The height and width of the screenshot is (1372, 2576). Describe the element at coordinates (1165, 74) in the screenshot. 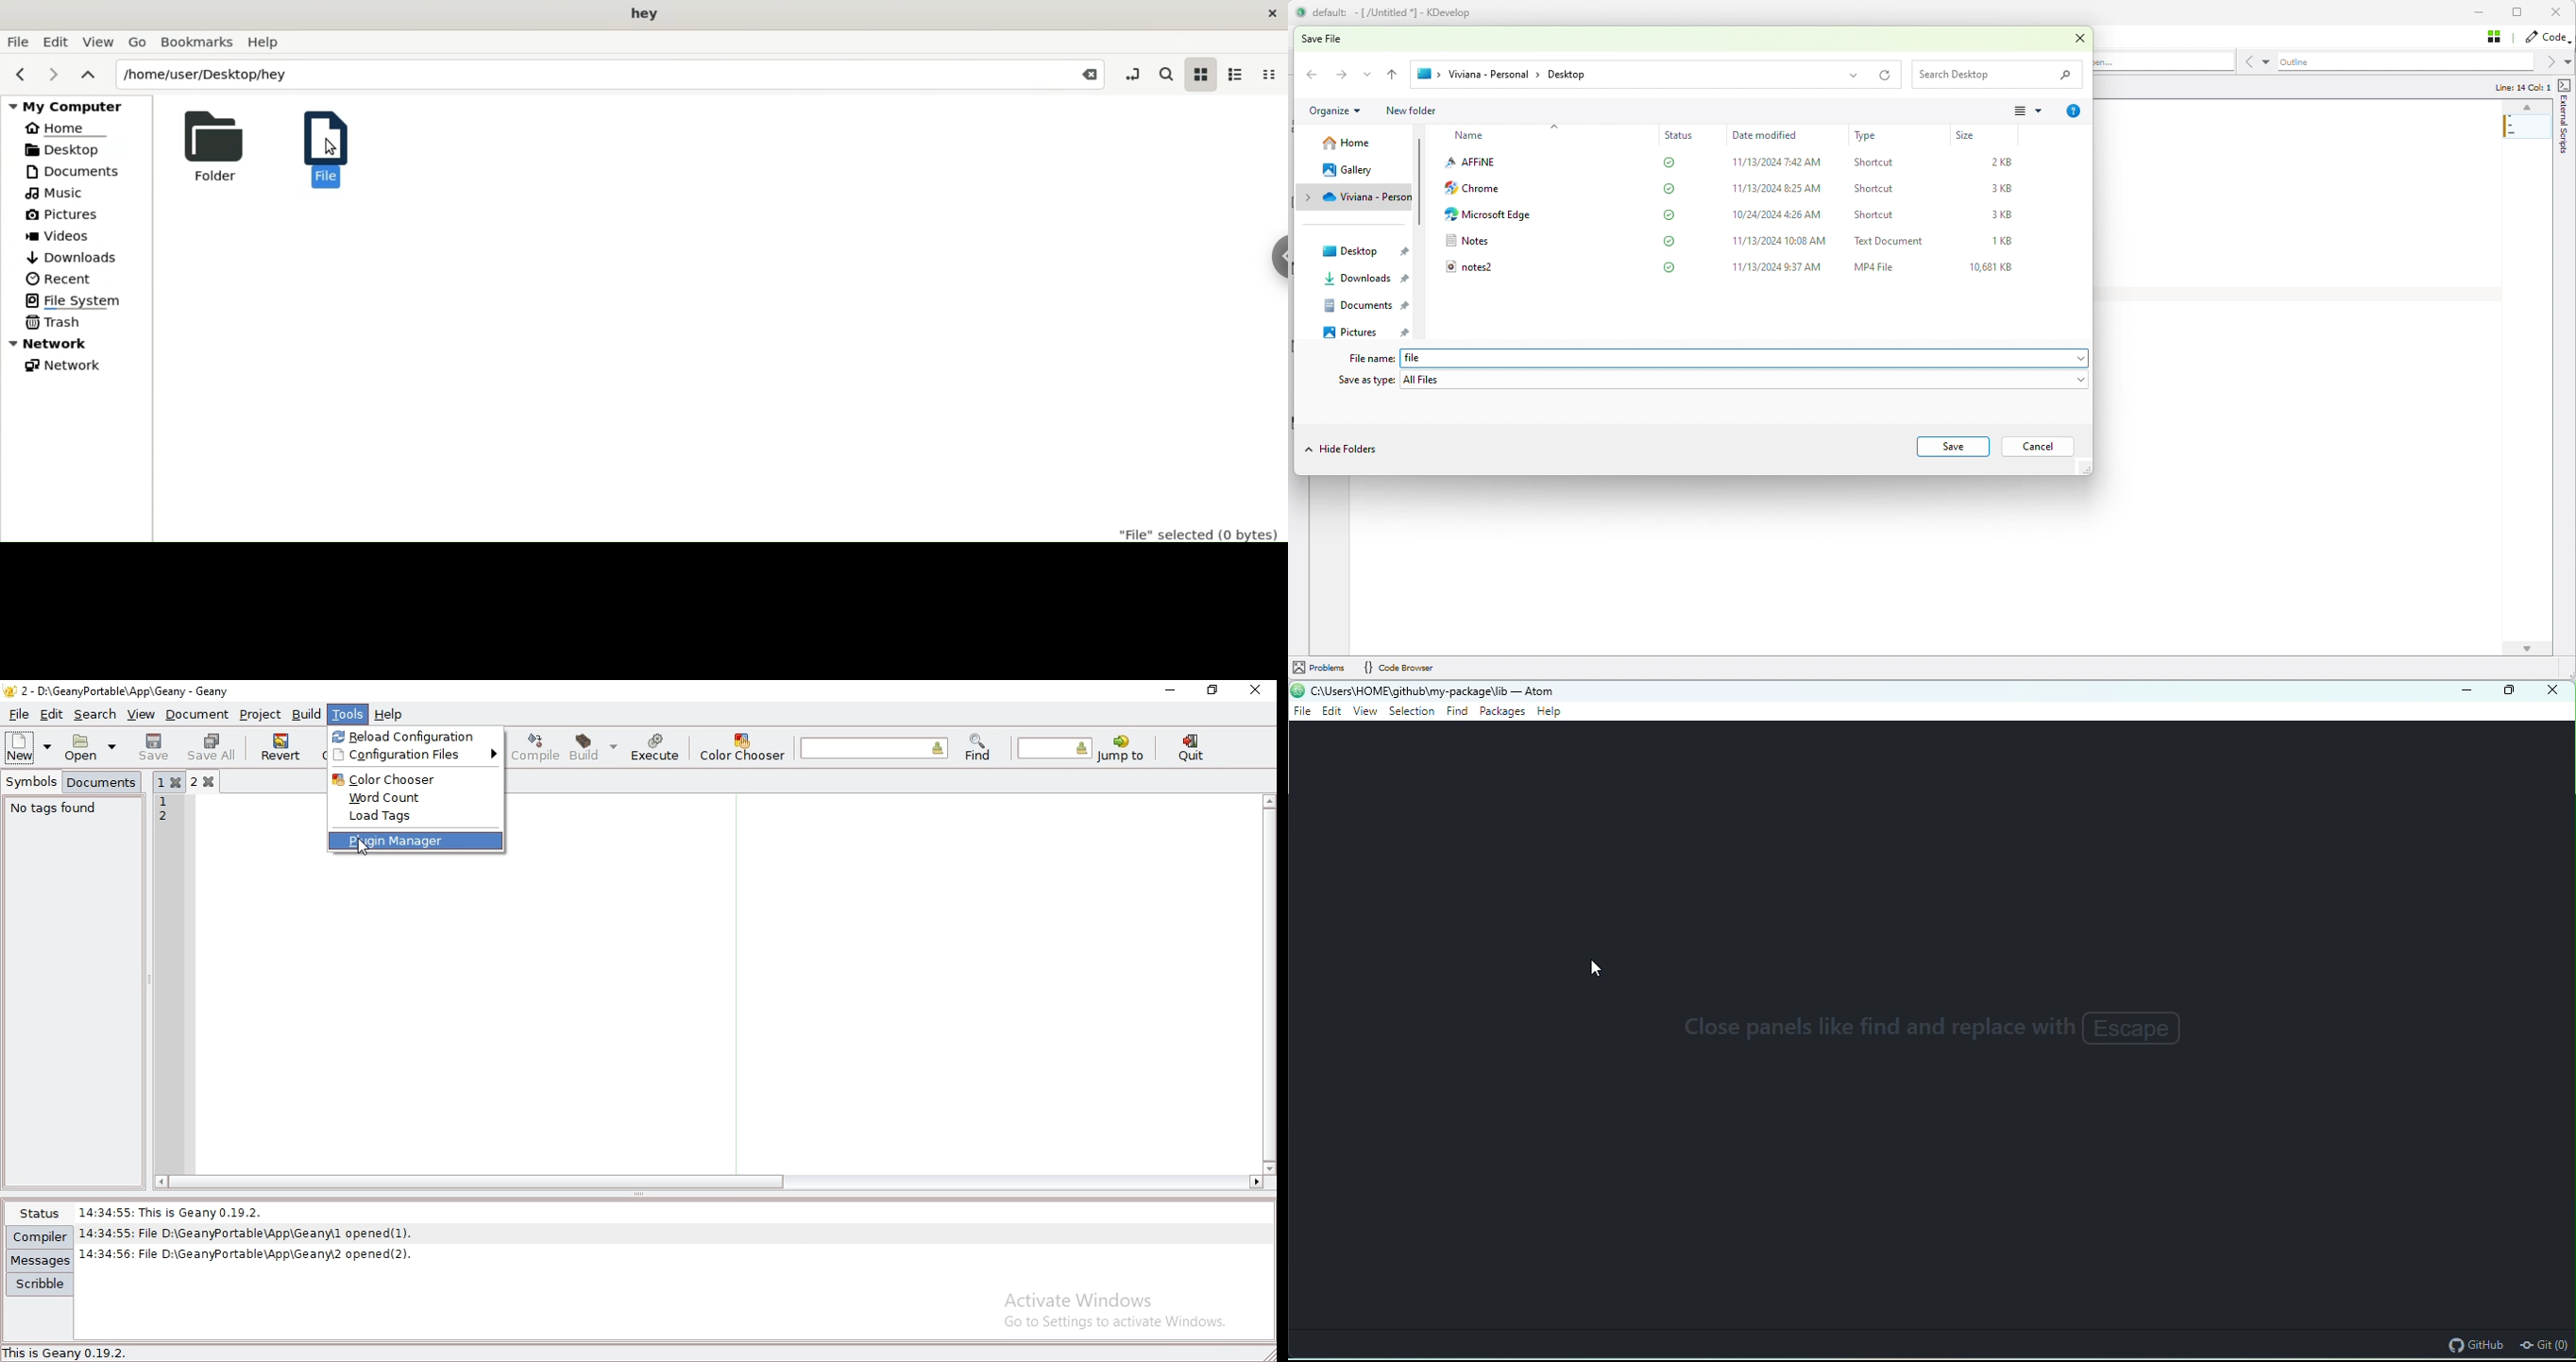

I see `search` at that location.